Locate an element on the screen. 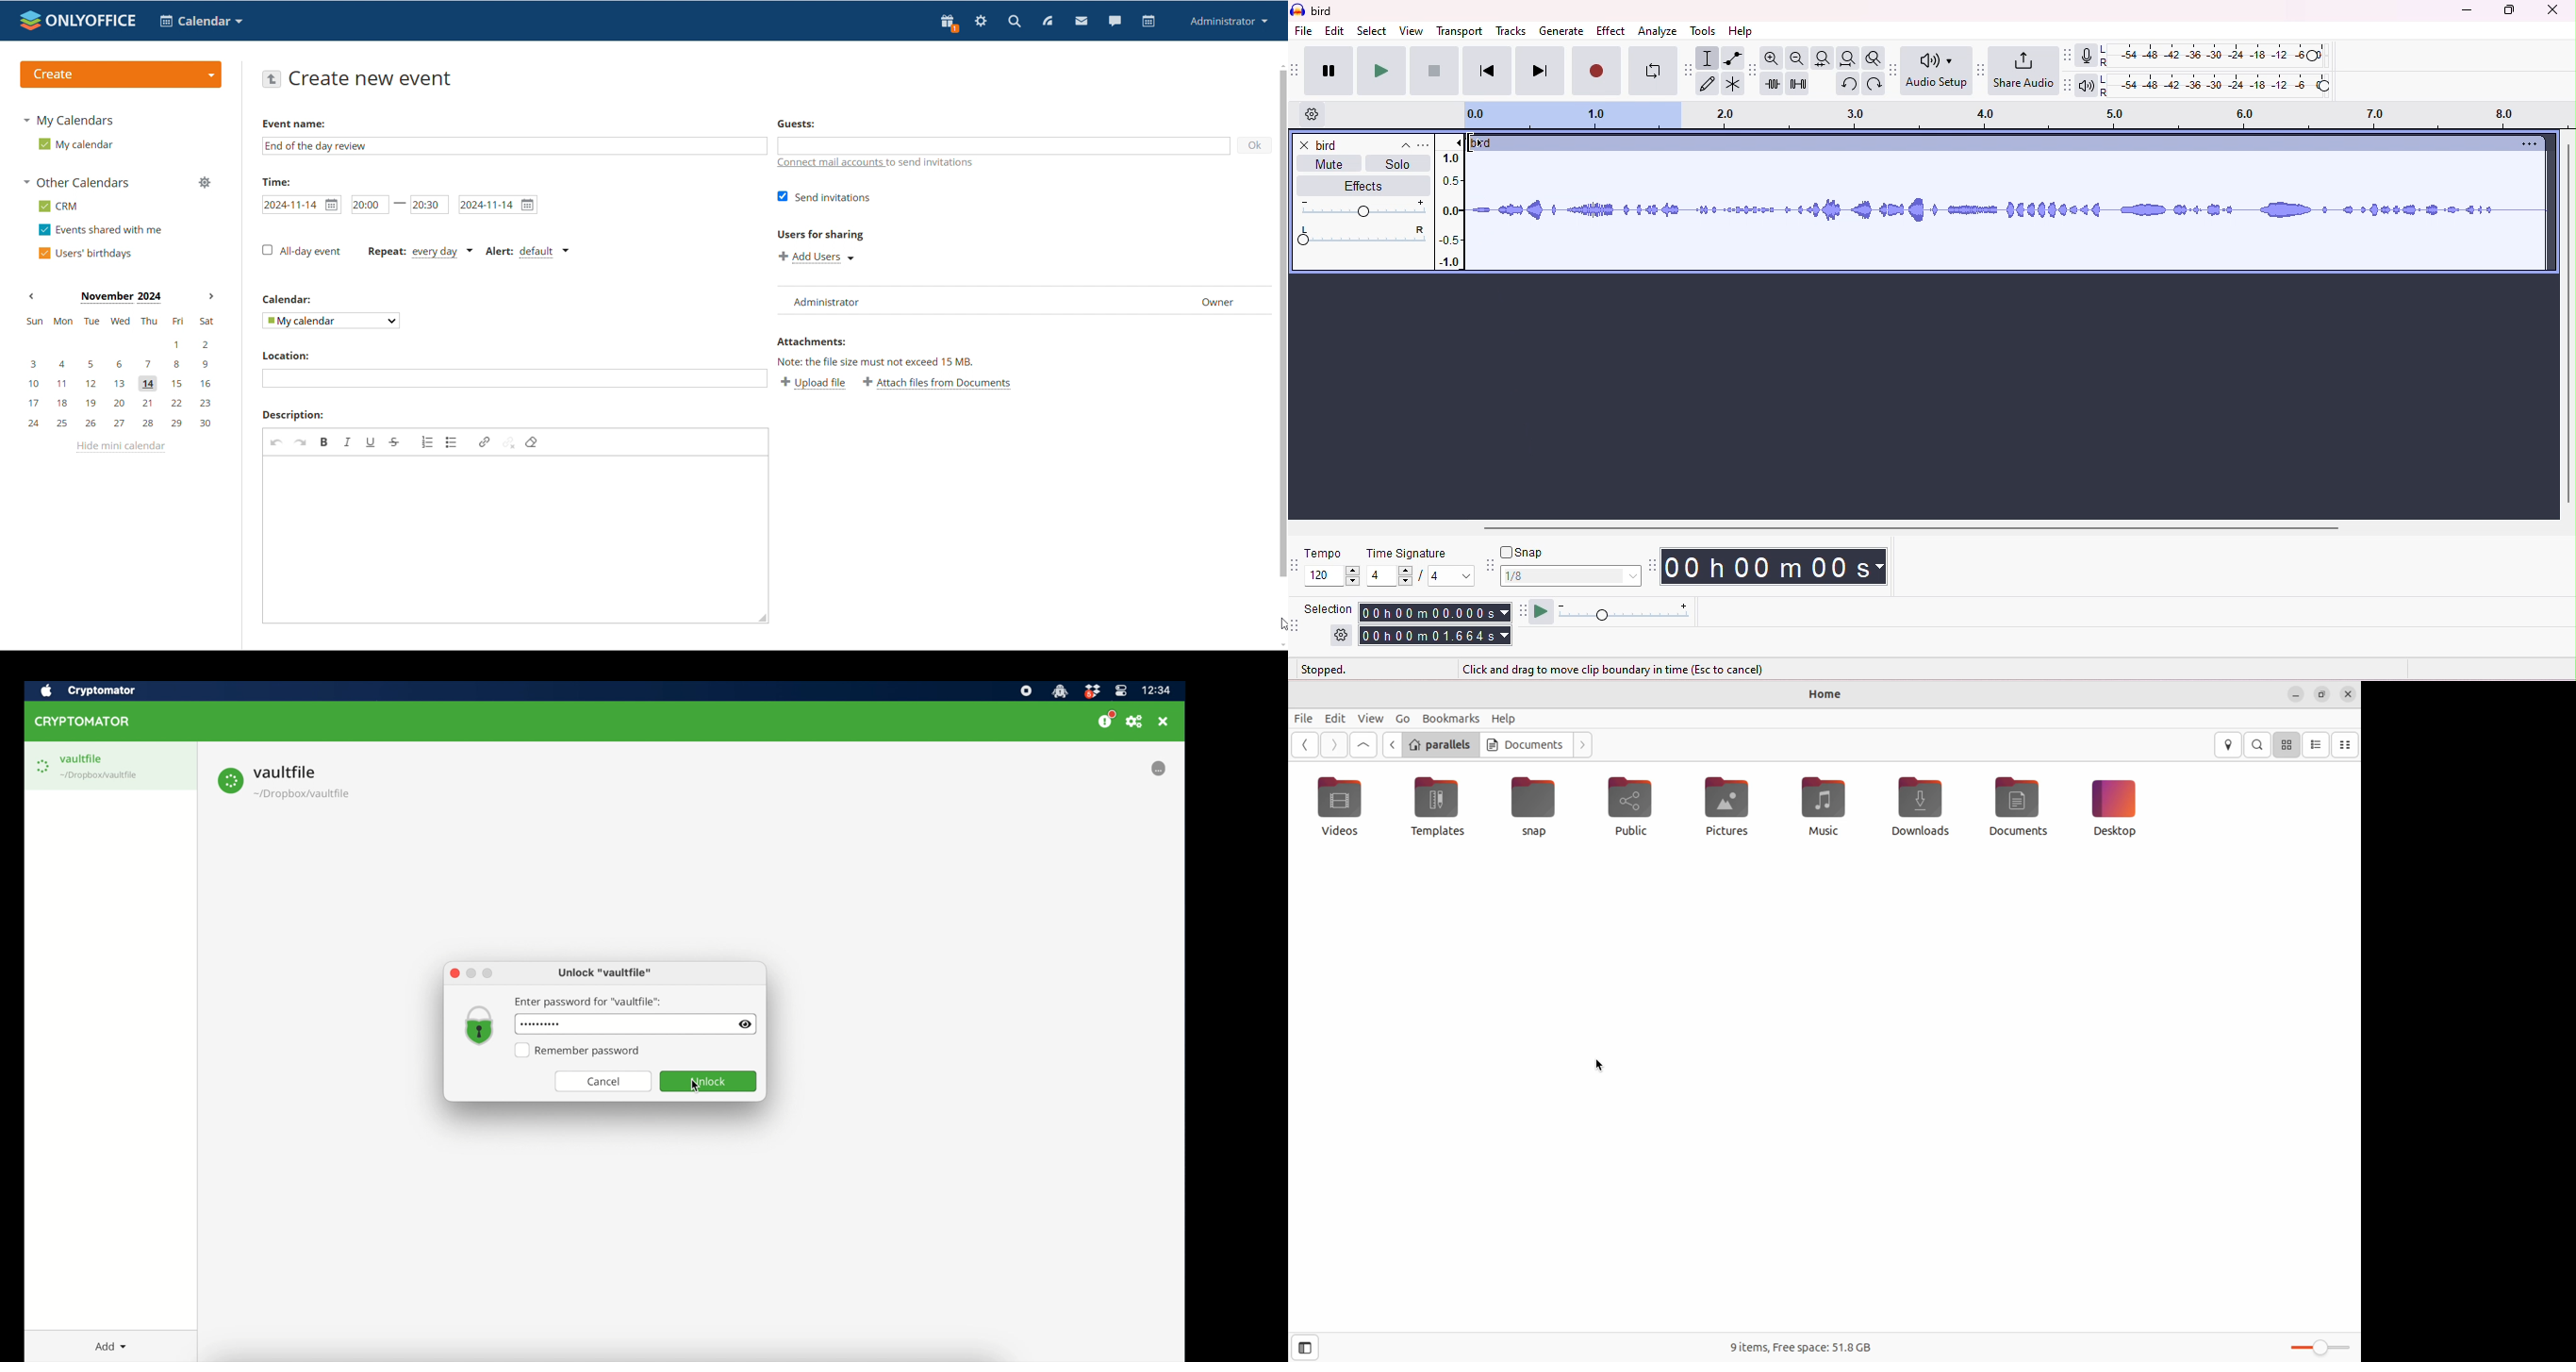  record is located at coordinates (1596, 73).